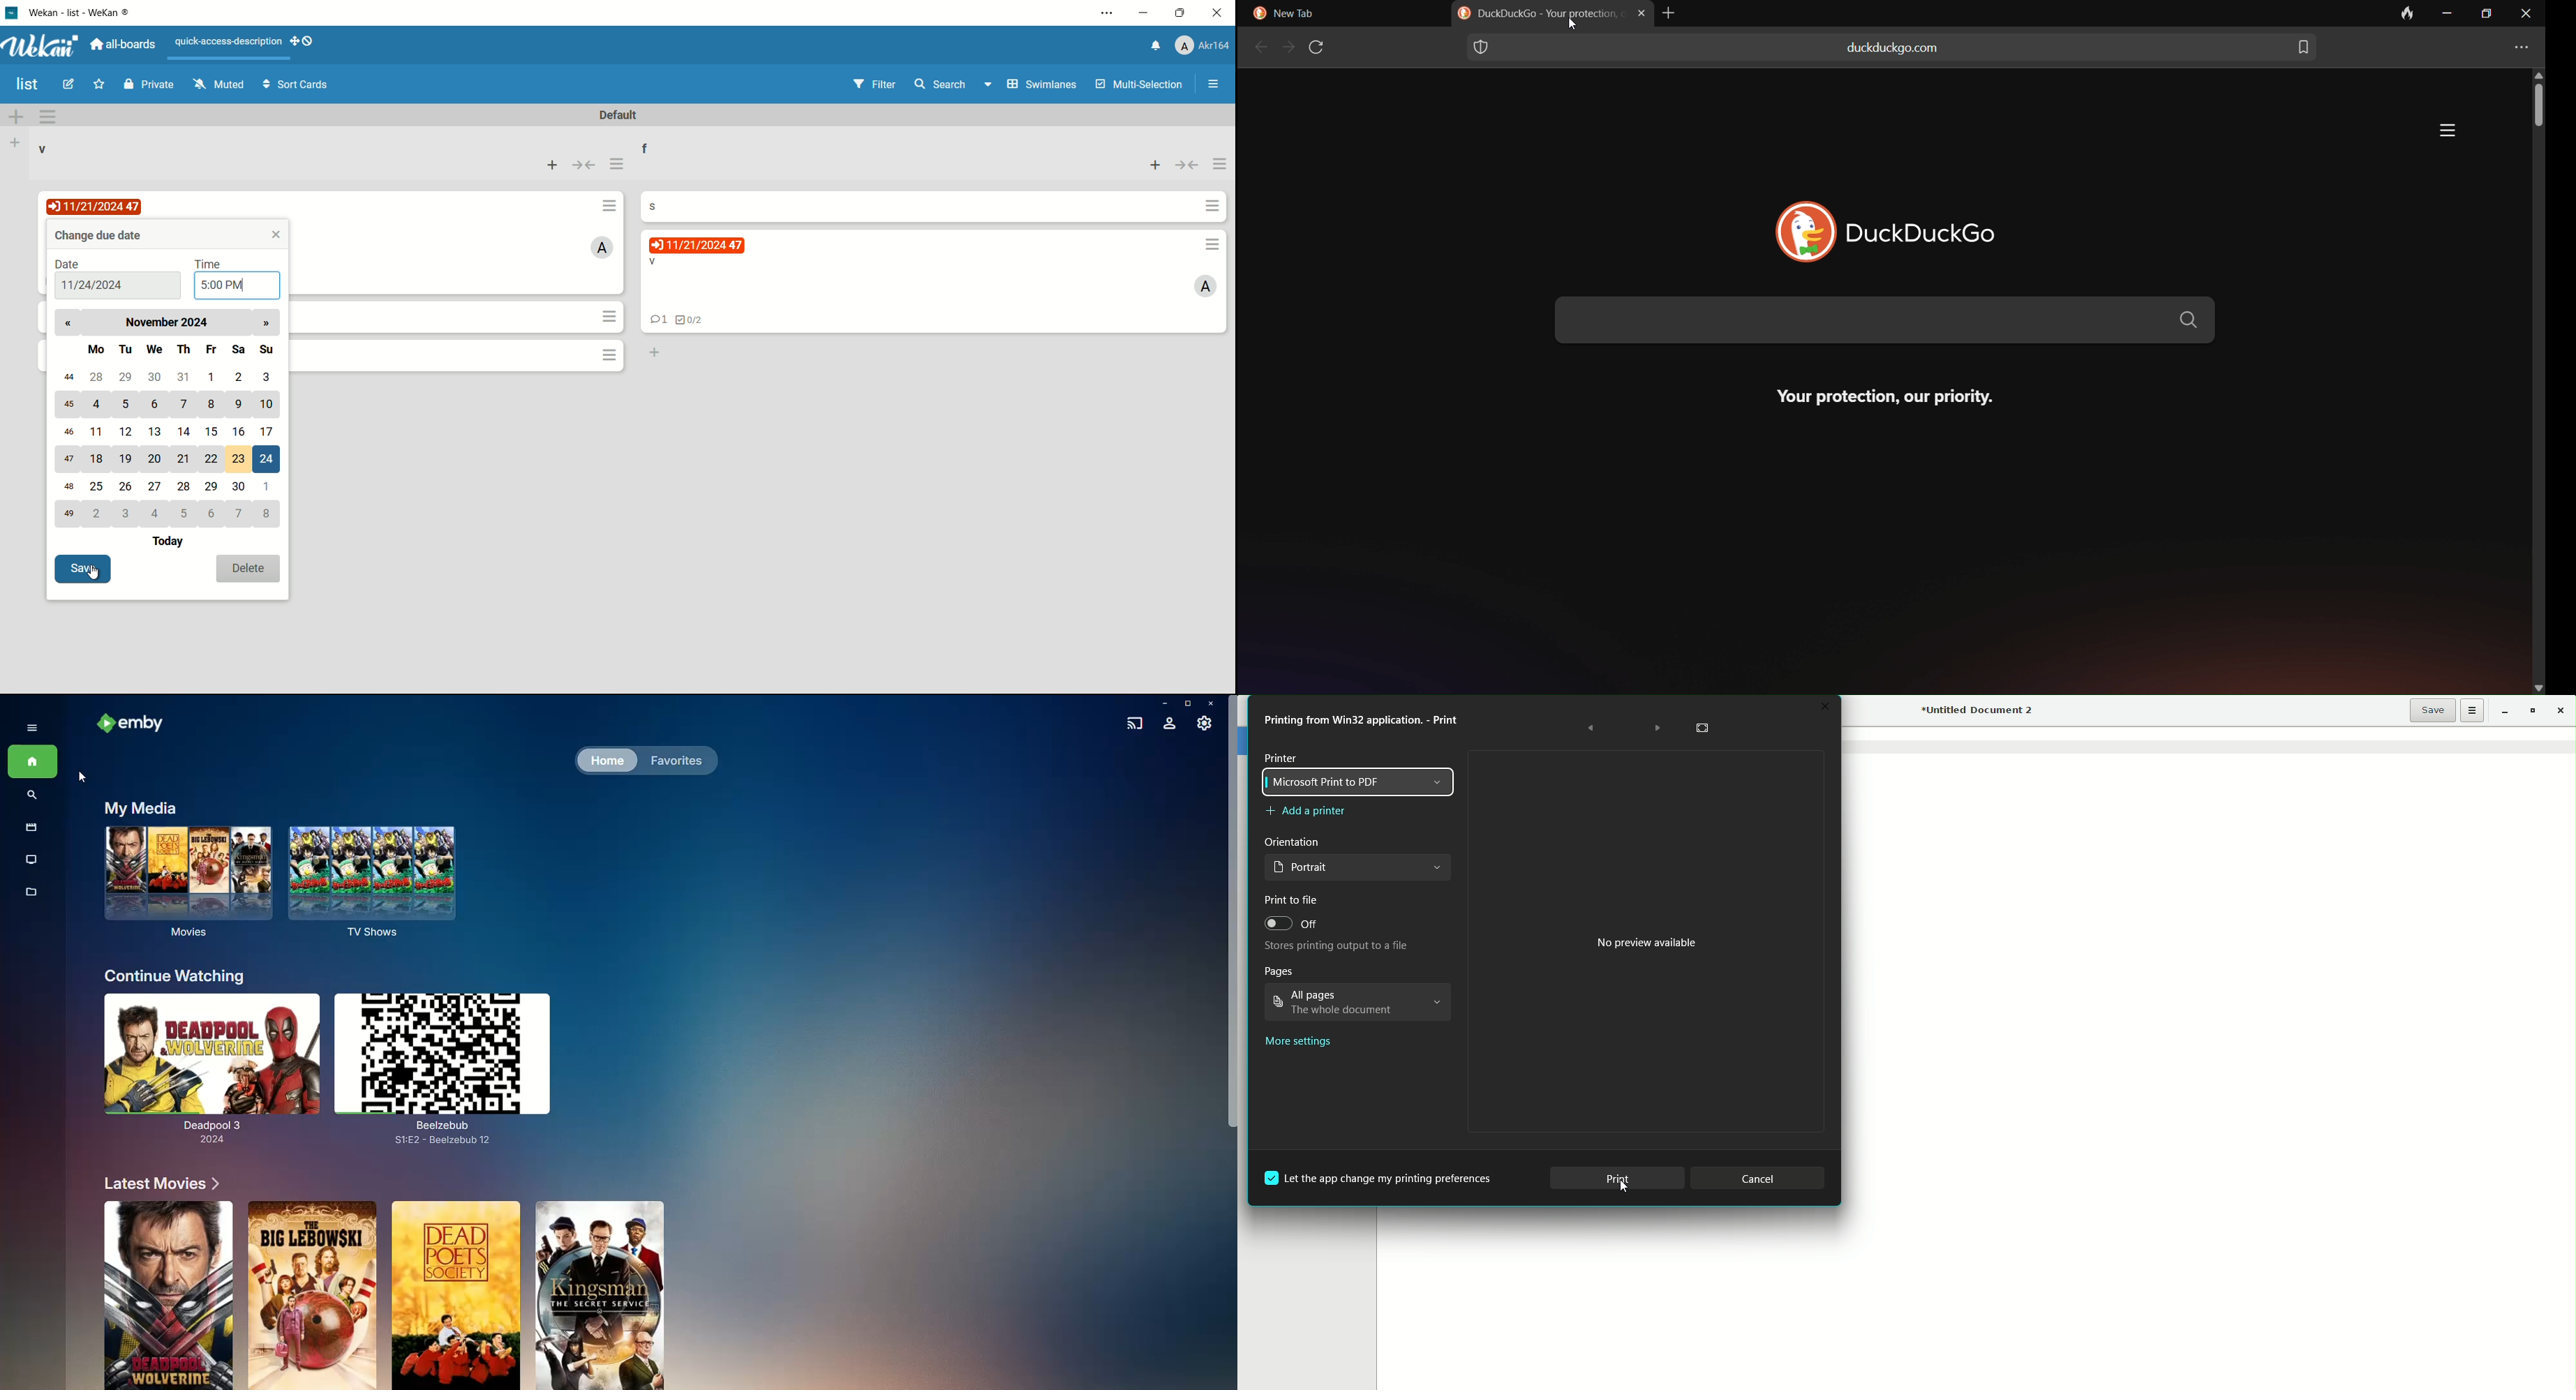 This screenshot has height=1400, width=2576. What do you see at coordinates (620, 116) in the screenshot?
I see `default` at bounding box center [620, 116].